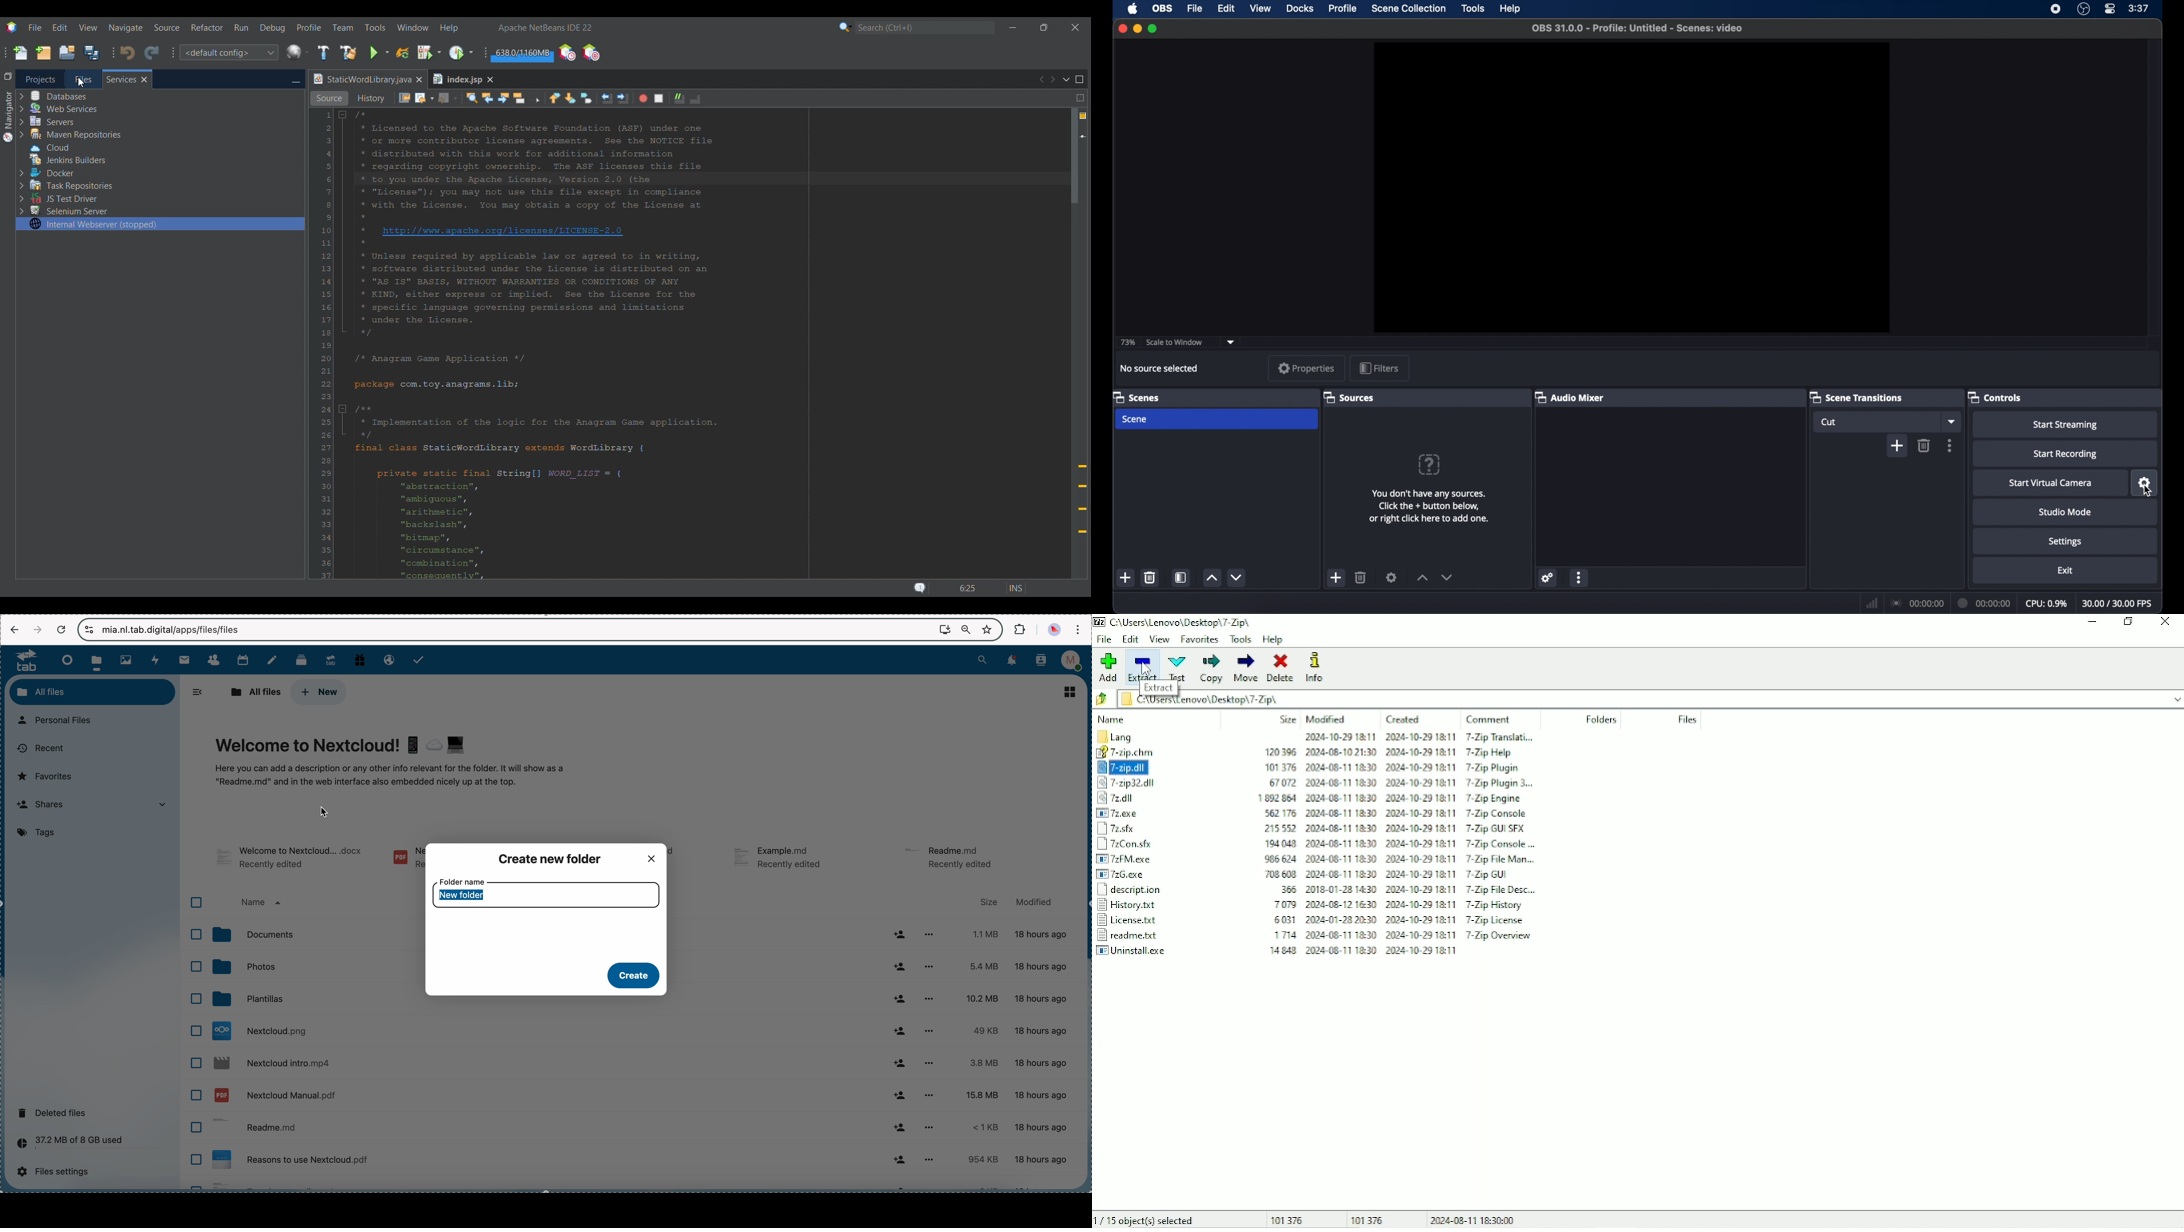  I want to click on personal files, so click(59, 721).